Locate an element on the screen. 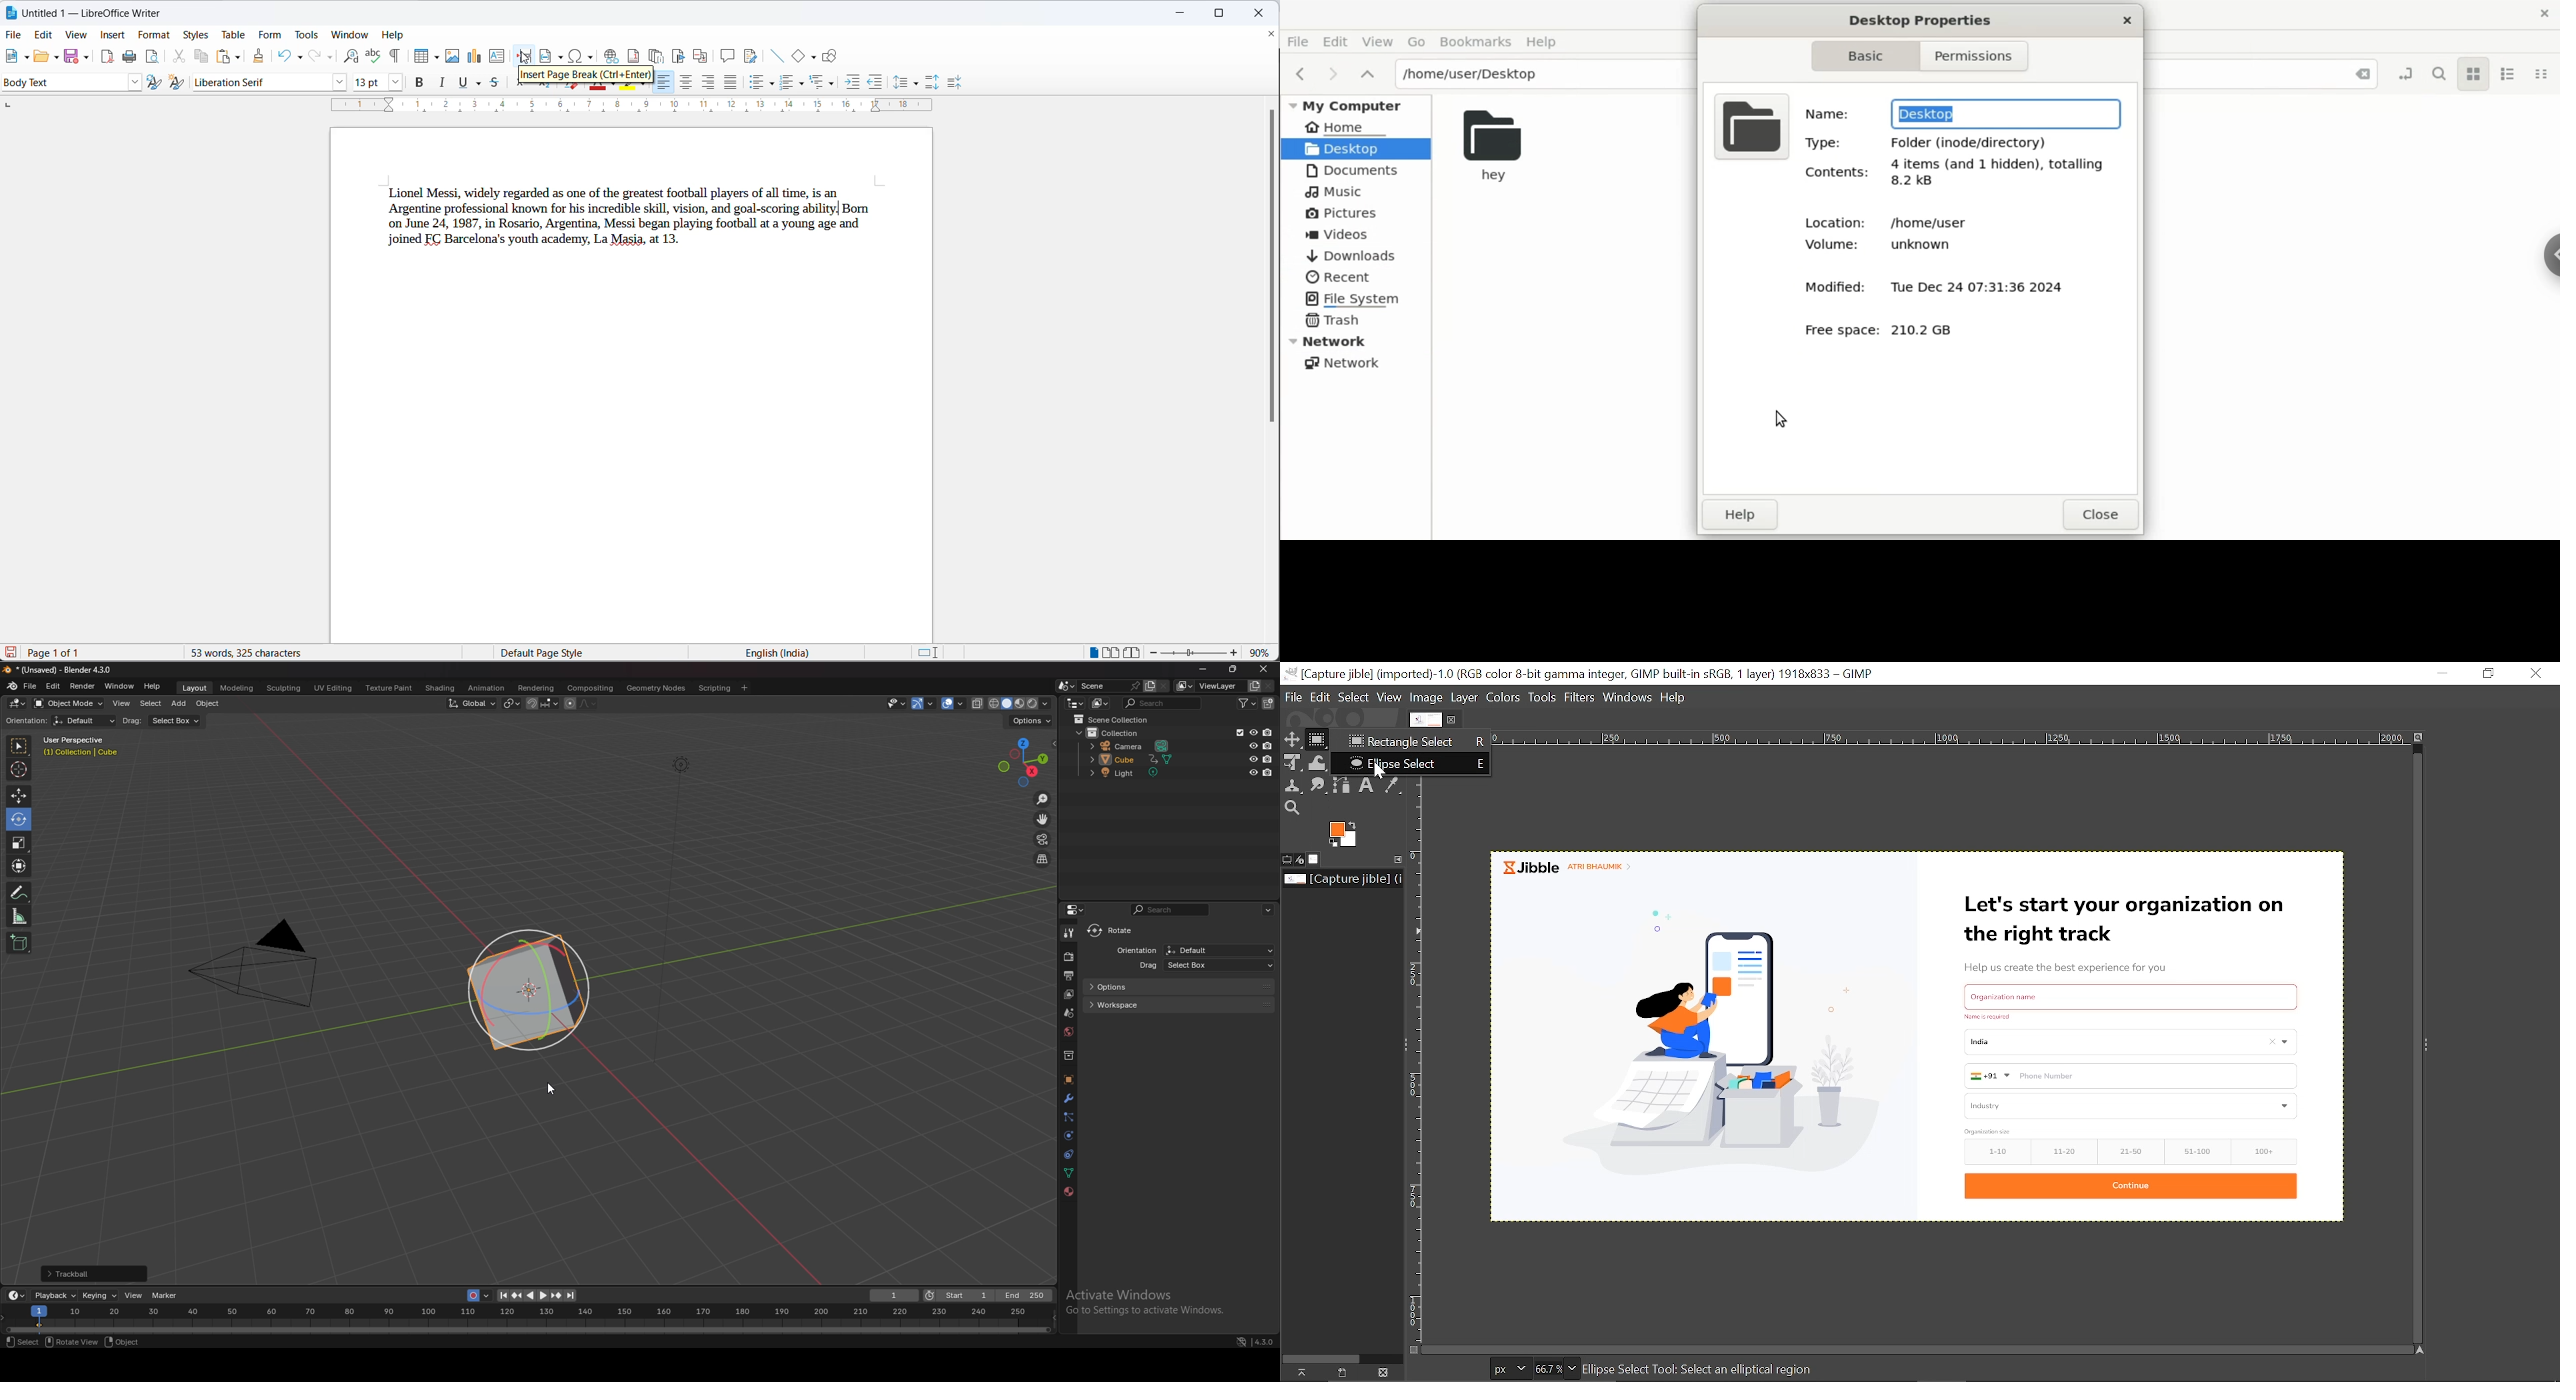 Image resolution: width=2576 pixels, height=1400 pixels. Minimize is located at coordinates (2446, 673).